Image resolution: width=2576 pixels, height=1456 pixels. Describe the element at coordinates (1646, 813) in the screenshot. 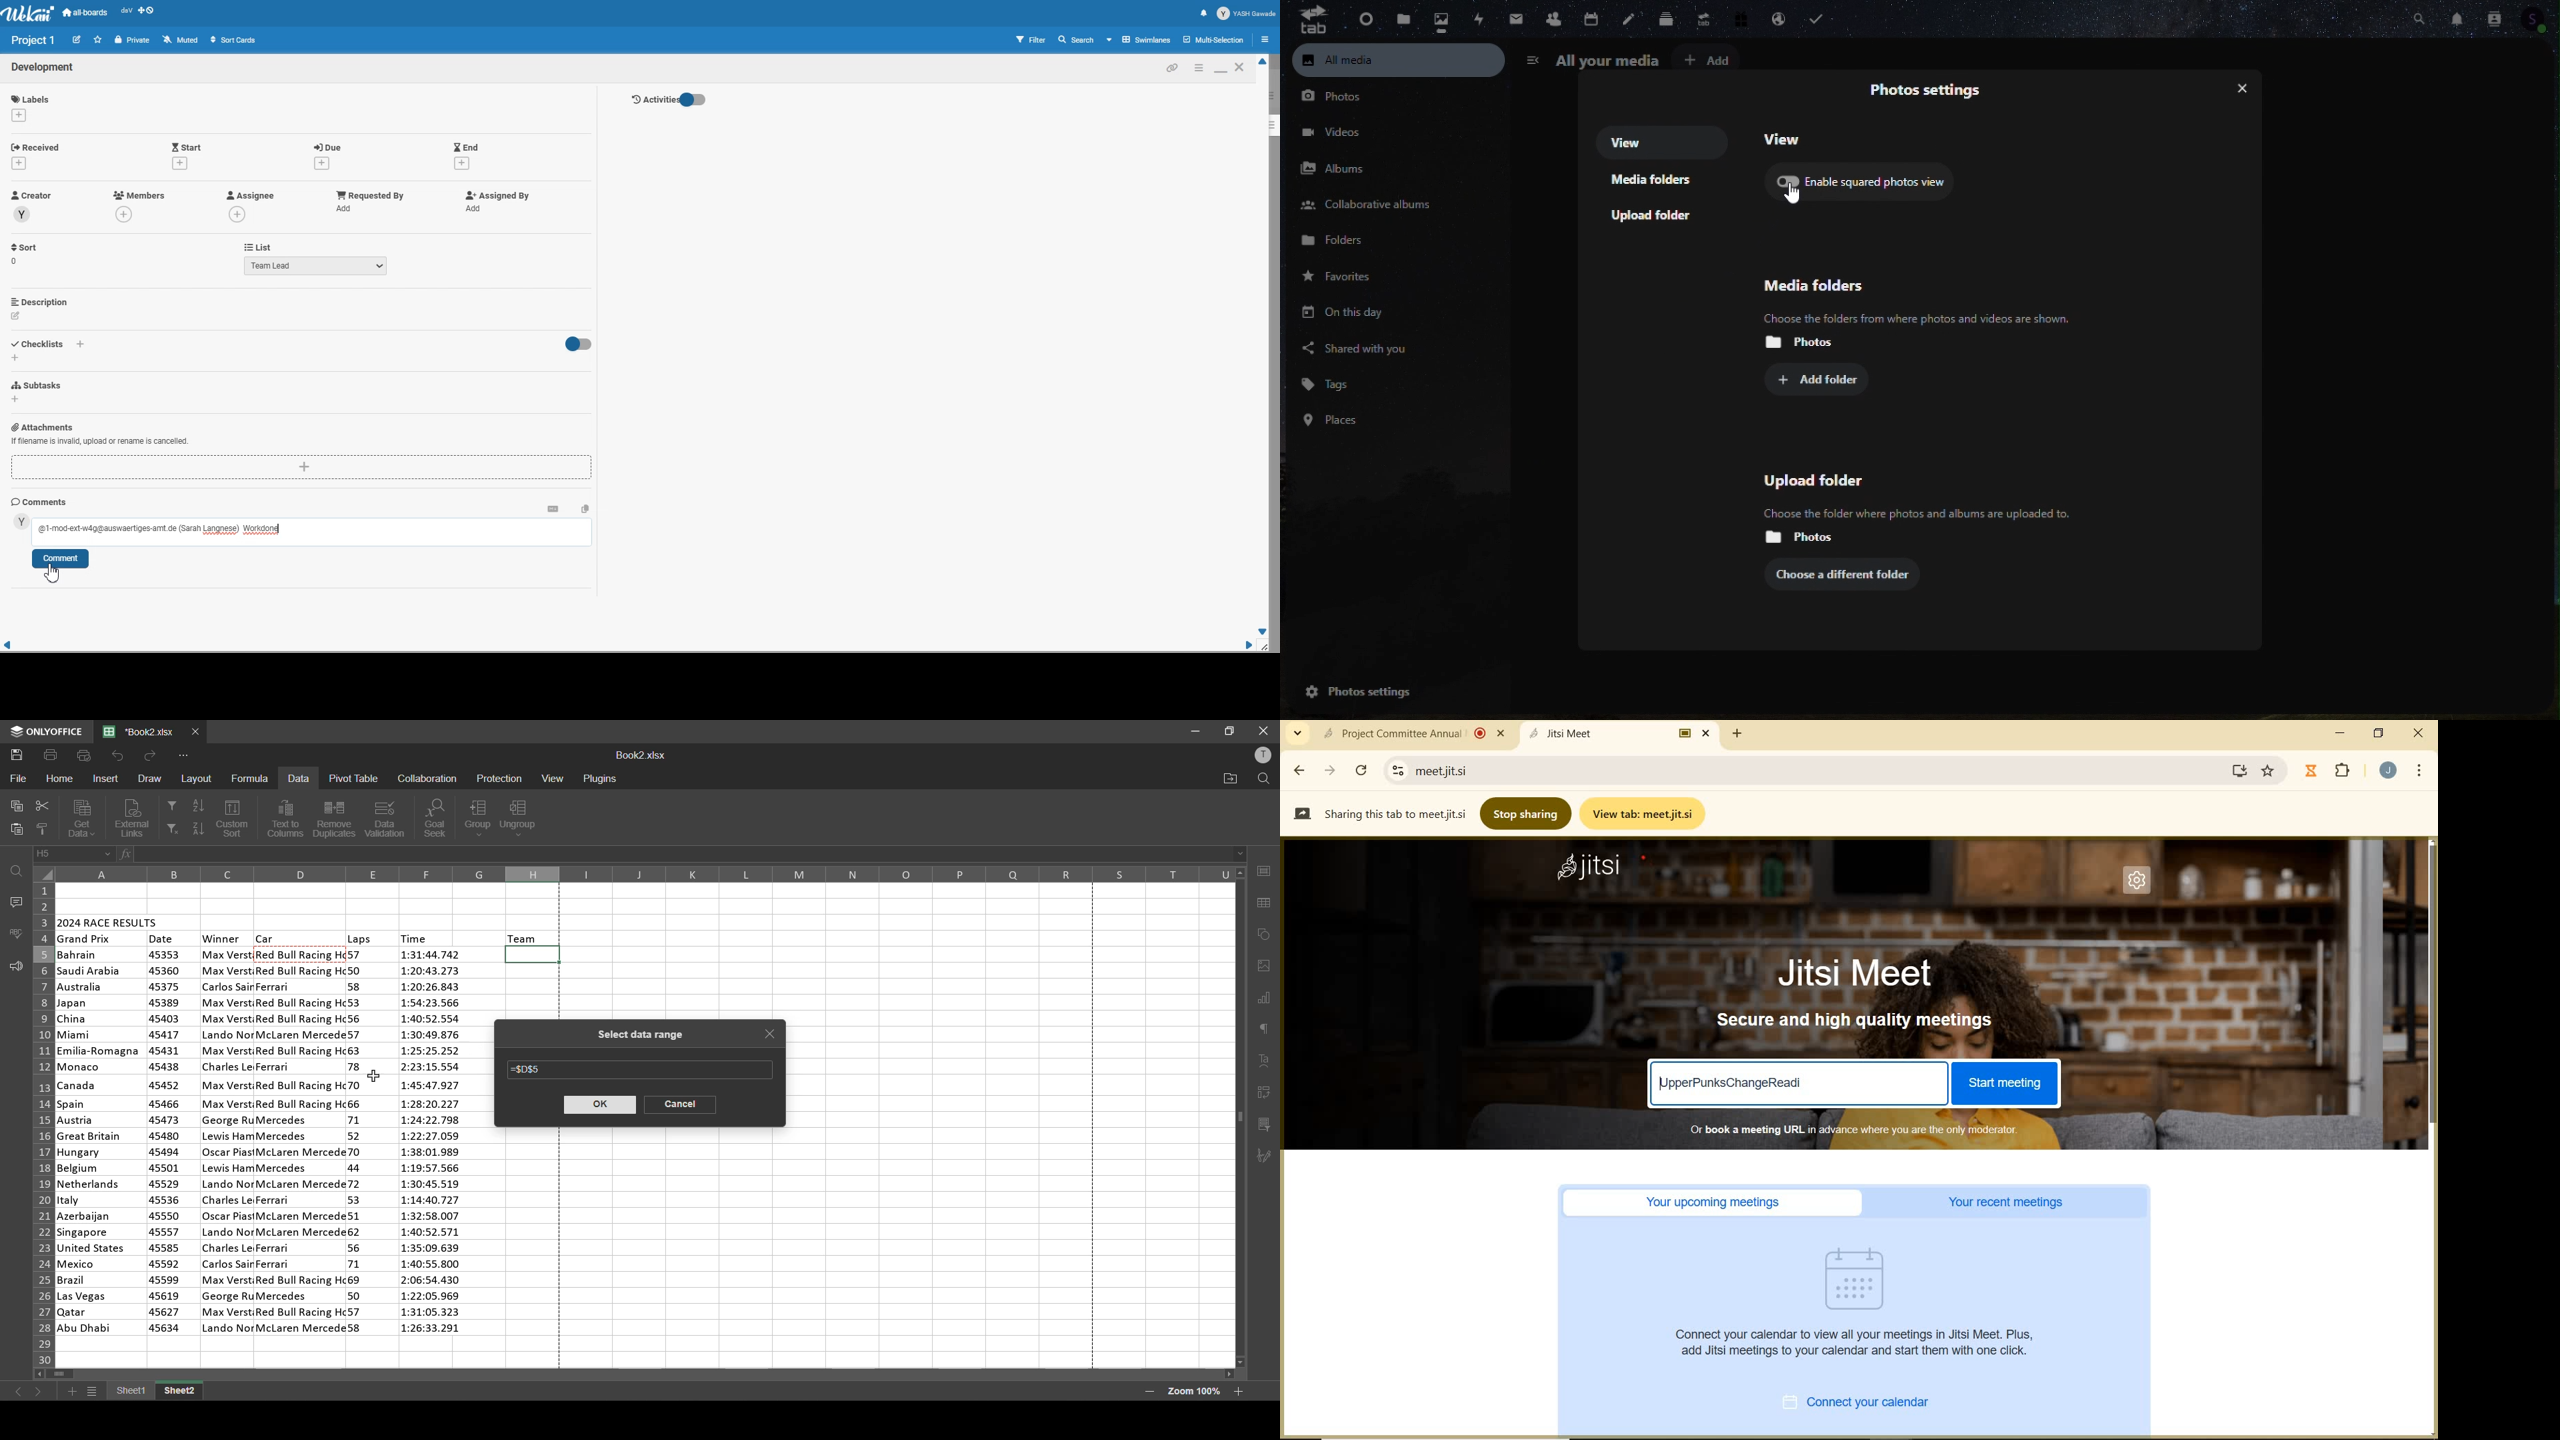

I see `VIEW TAB: MEET.JIT.SI` at that location.